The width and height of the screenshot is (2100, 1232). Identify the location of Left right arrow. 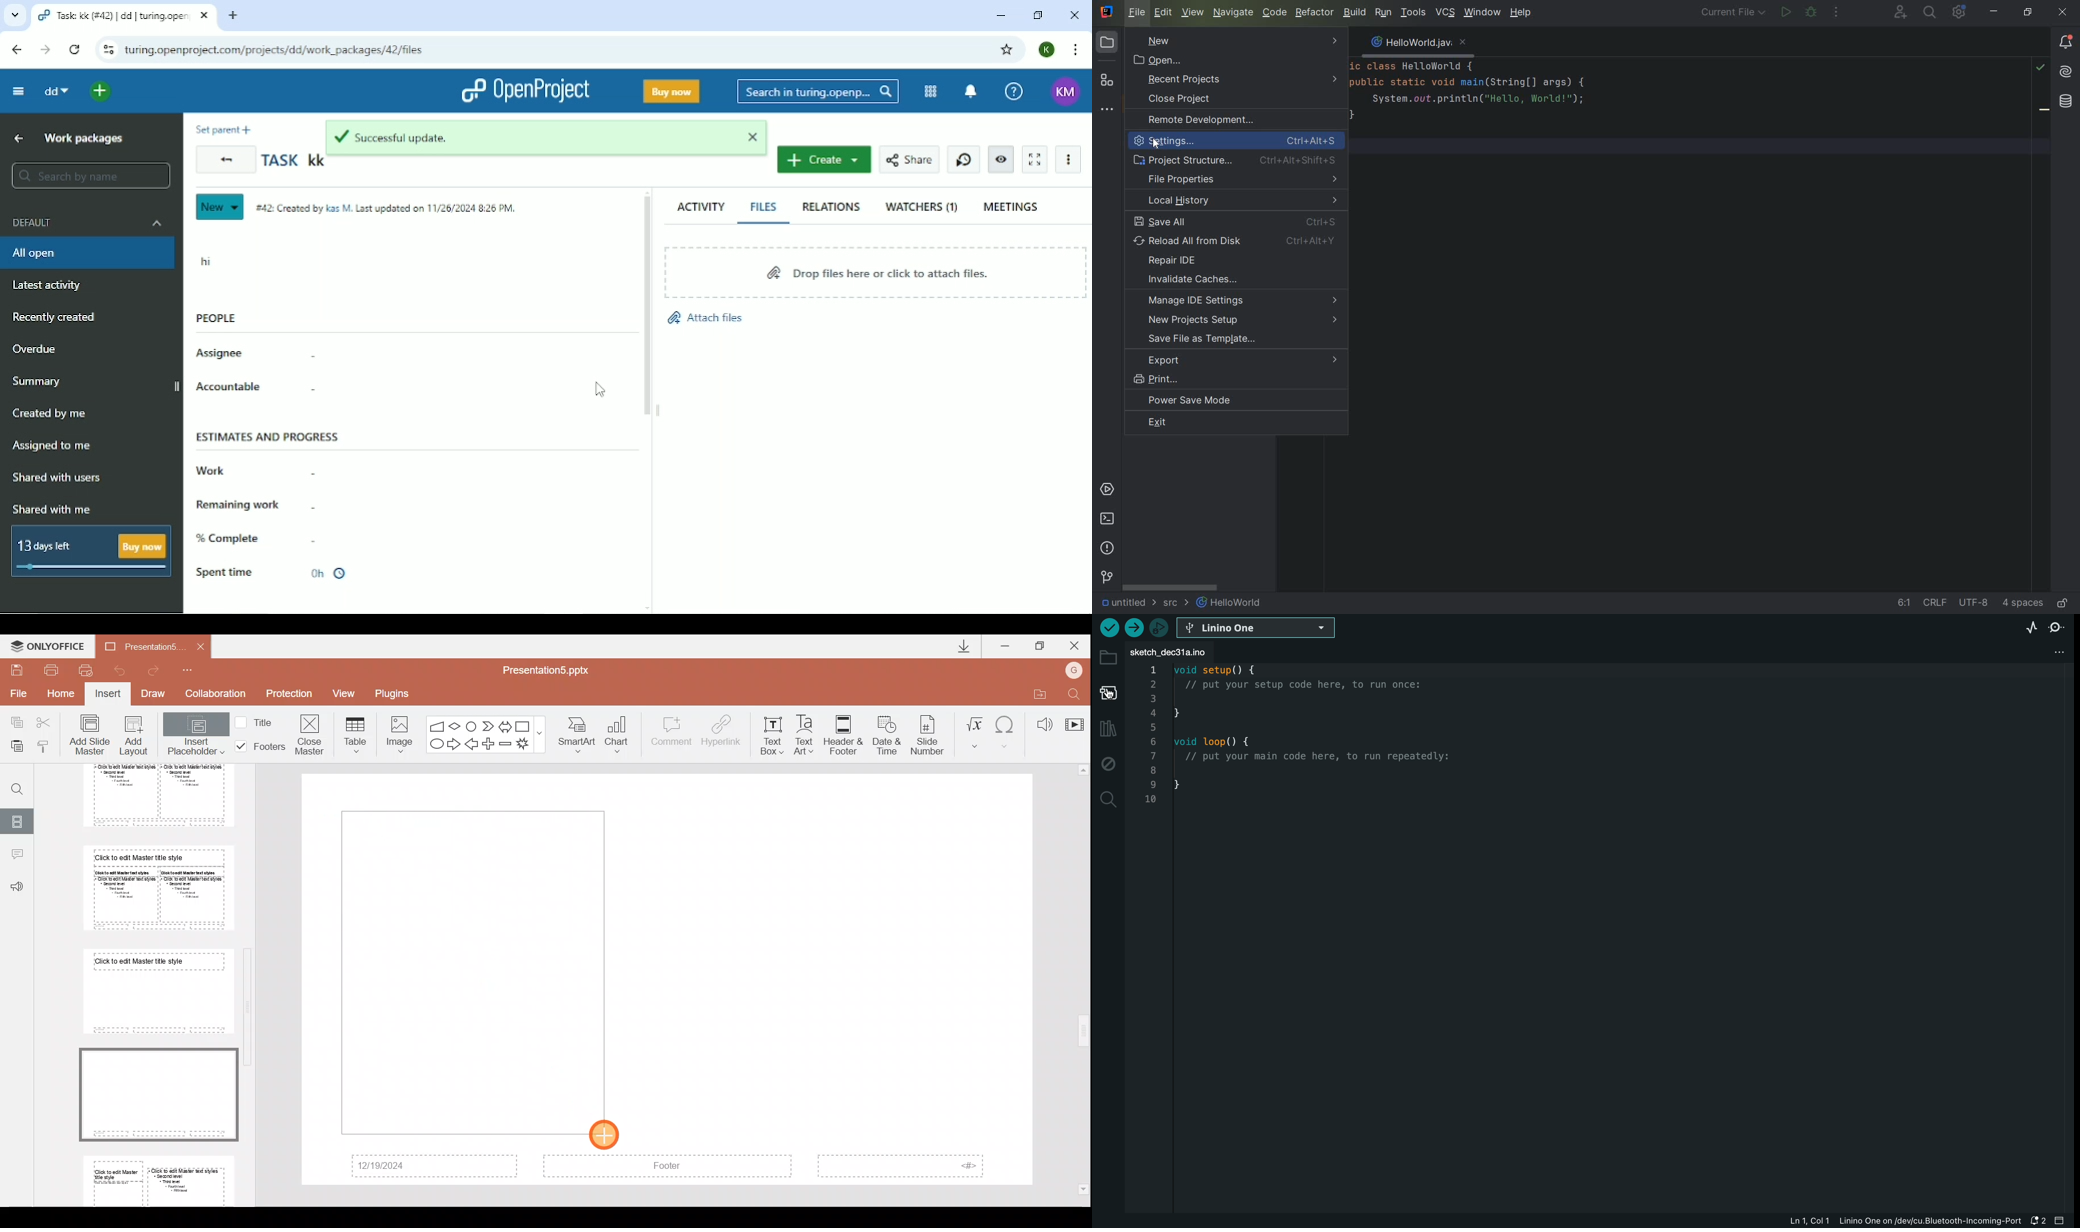
(505, 724).